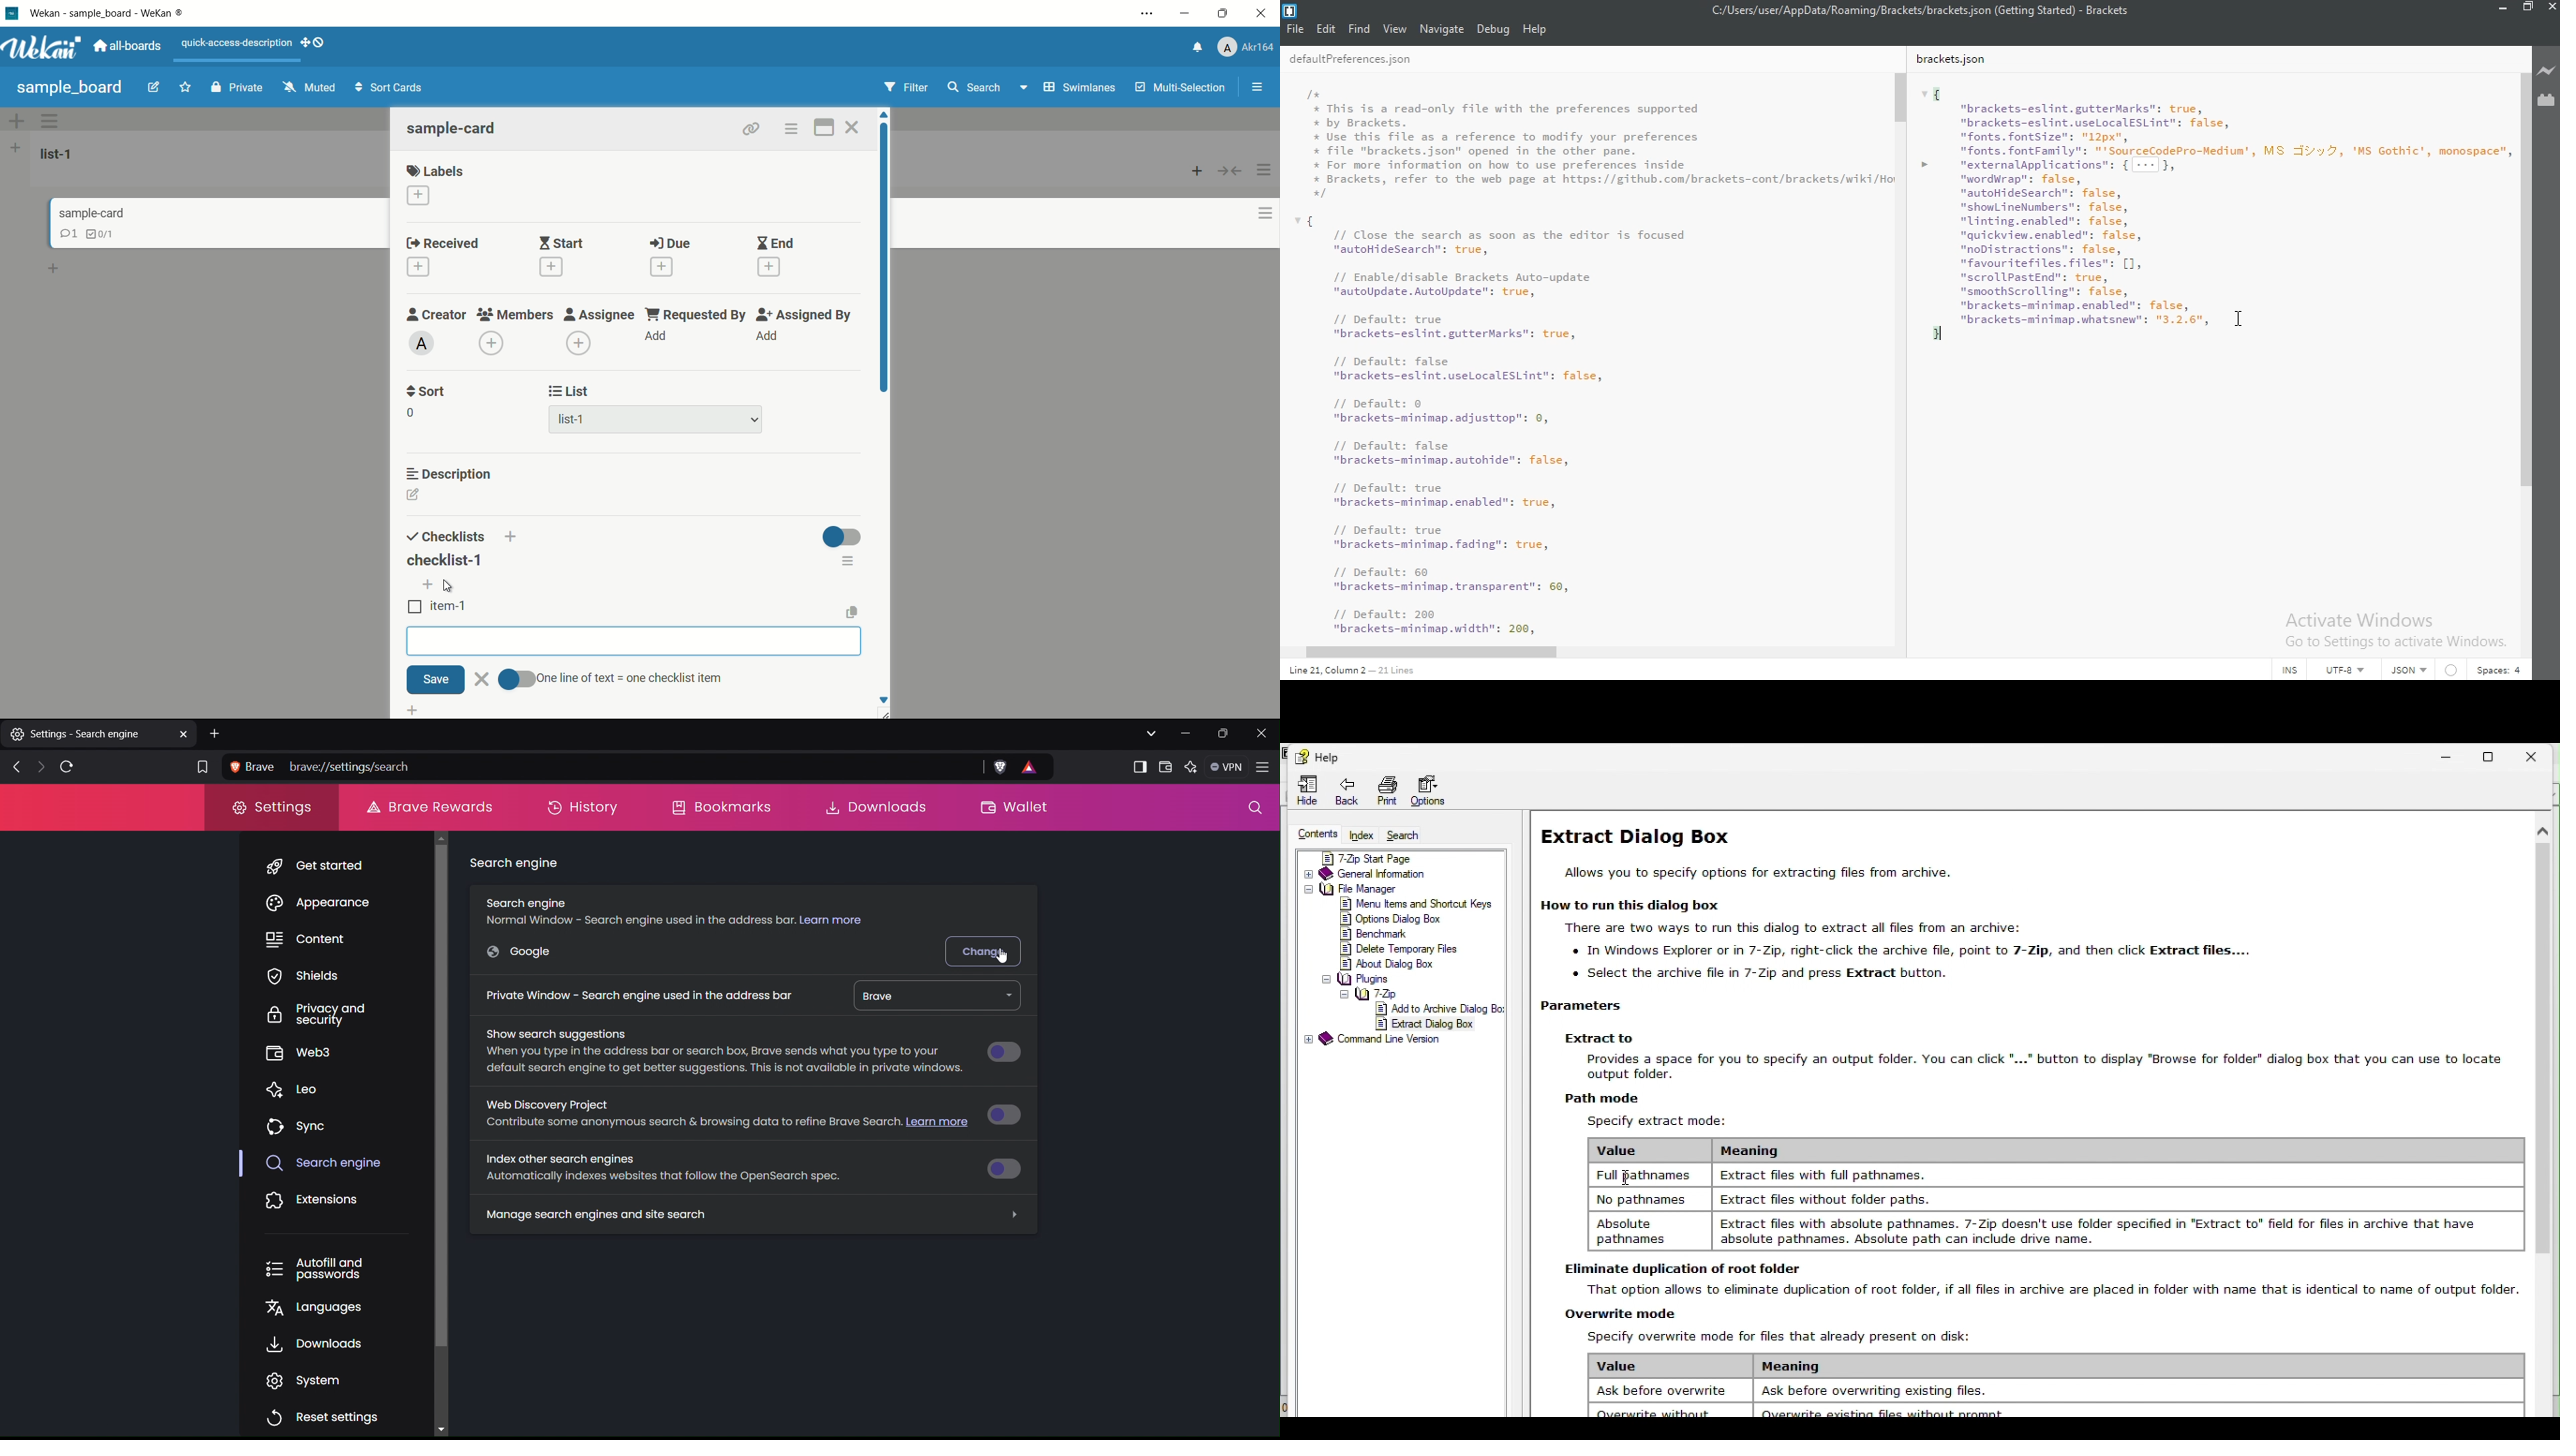 The image size is (2576, 1456). I want to click on Add New Tab, so click(216, 734).